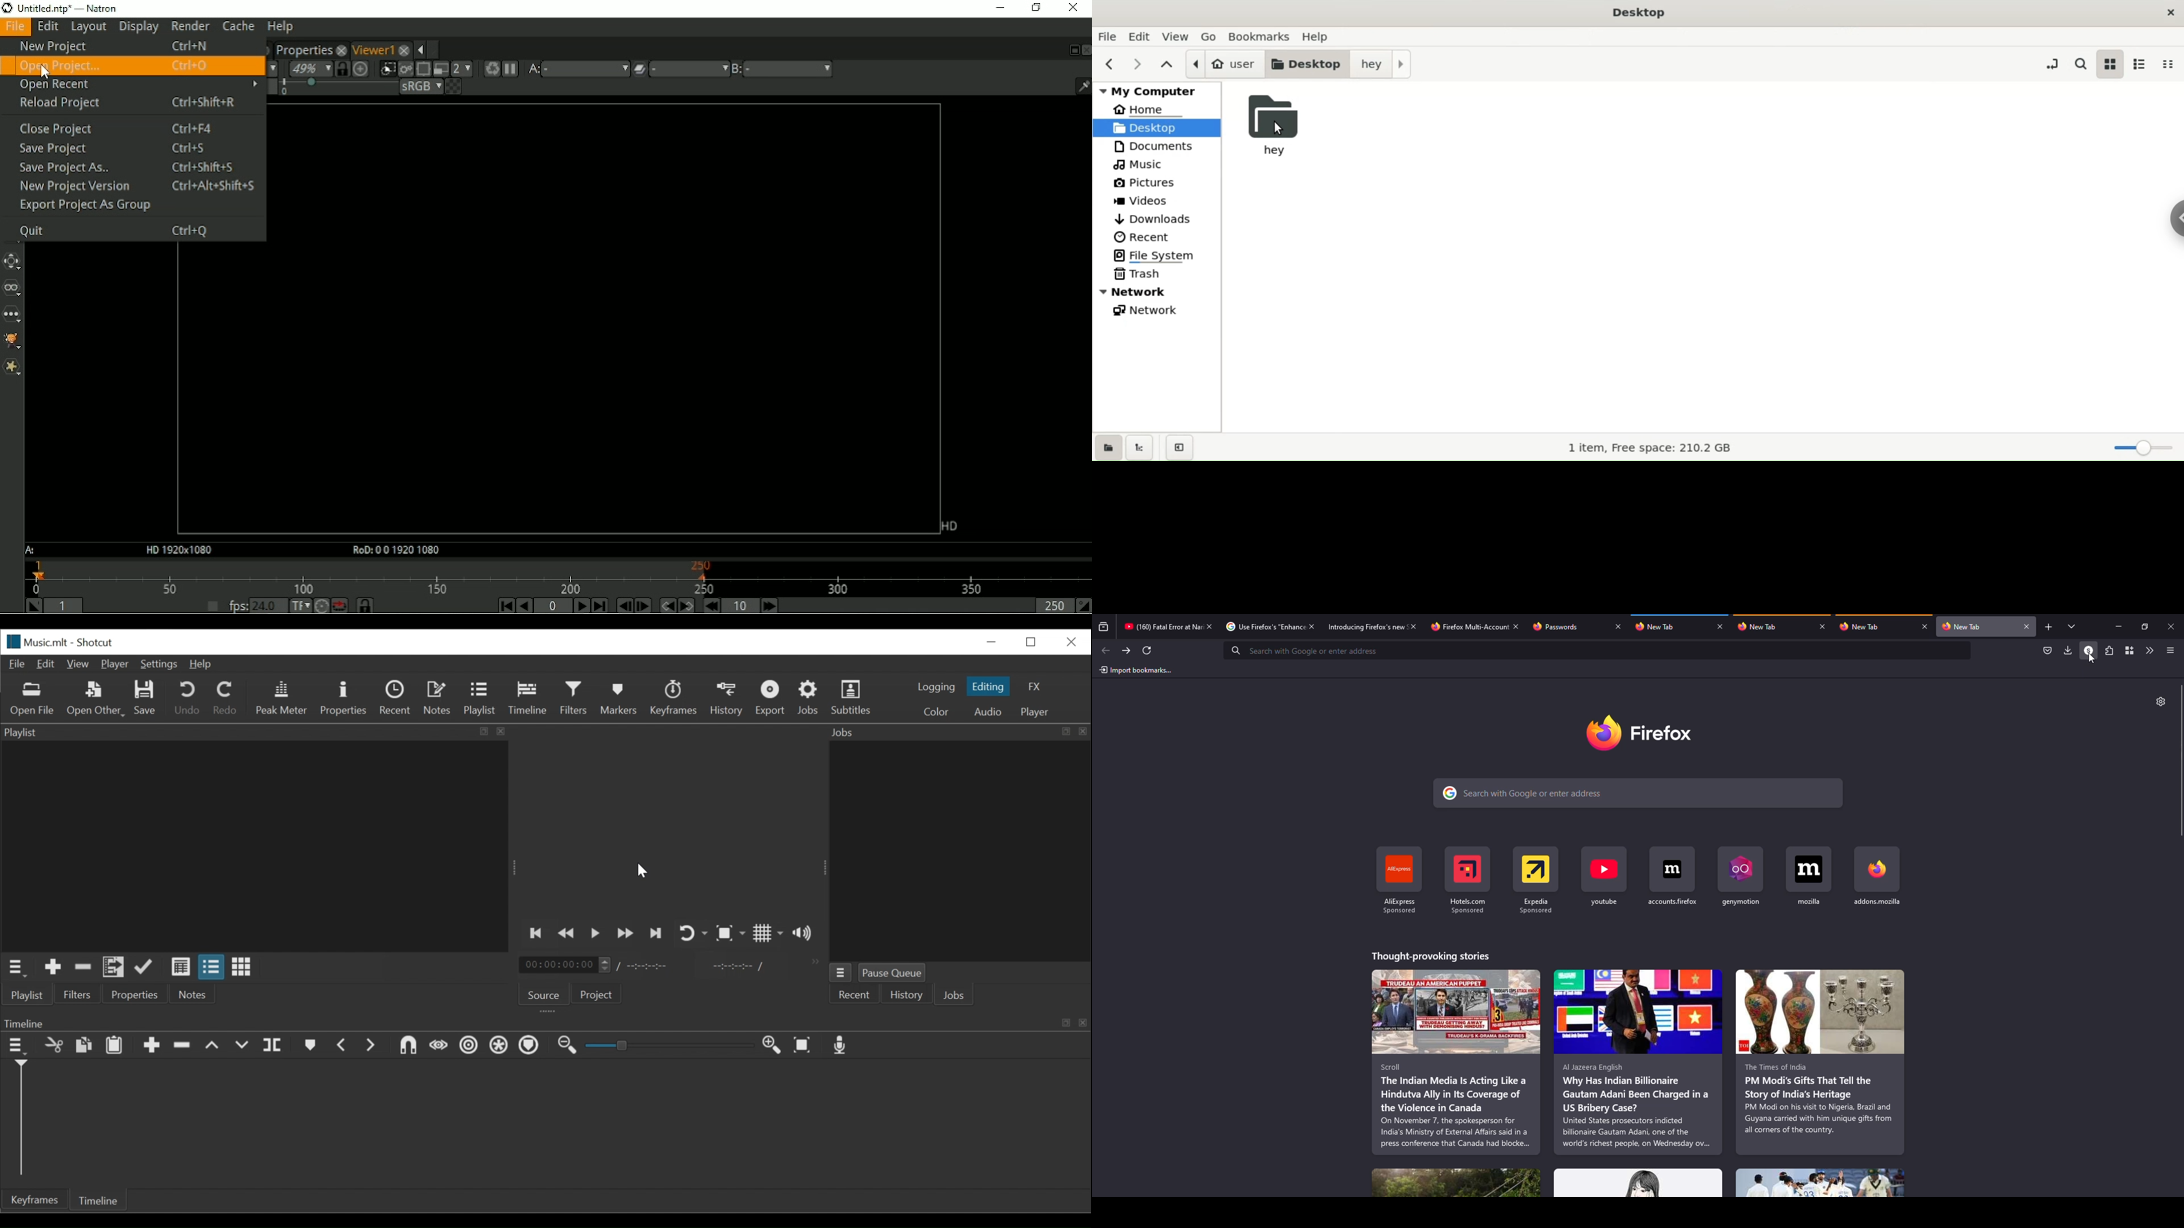 The height and width of the screenshot is (1232, 2184). What do you see at coordinates (1810, 877) in the screenshot?
I see `shortcut` at bounding box center [1810, 877].